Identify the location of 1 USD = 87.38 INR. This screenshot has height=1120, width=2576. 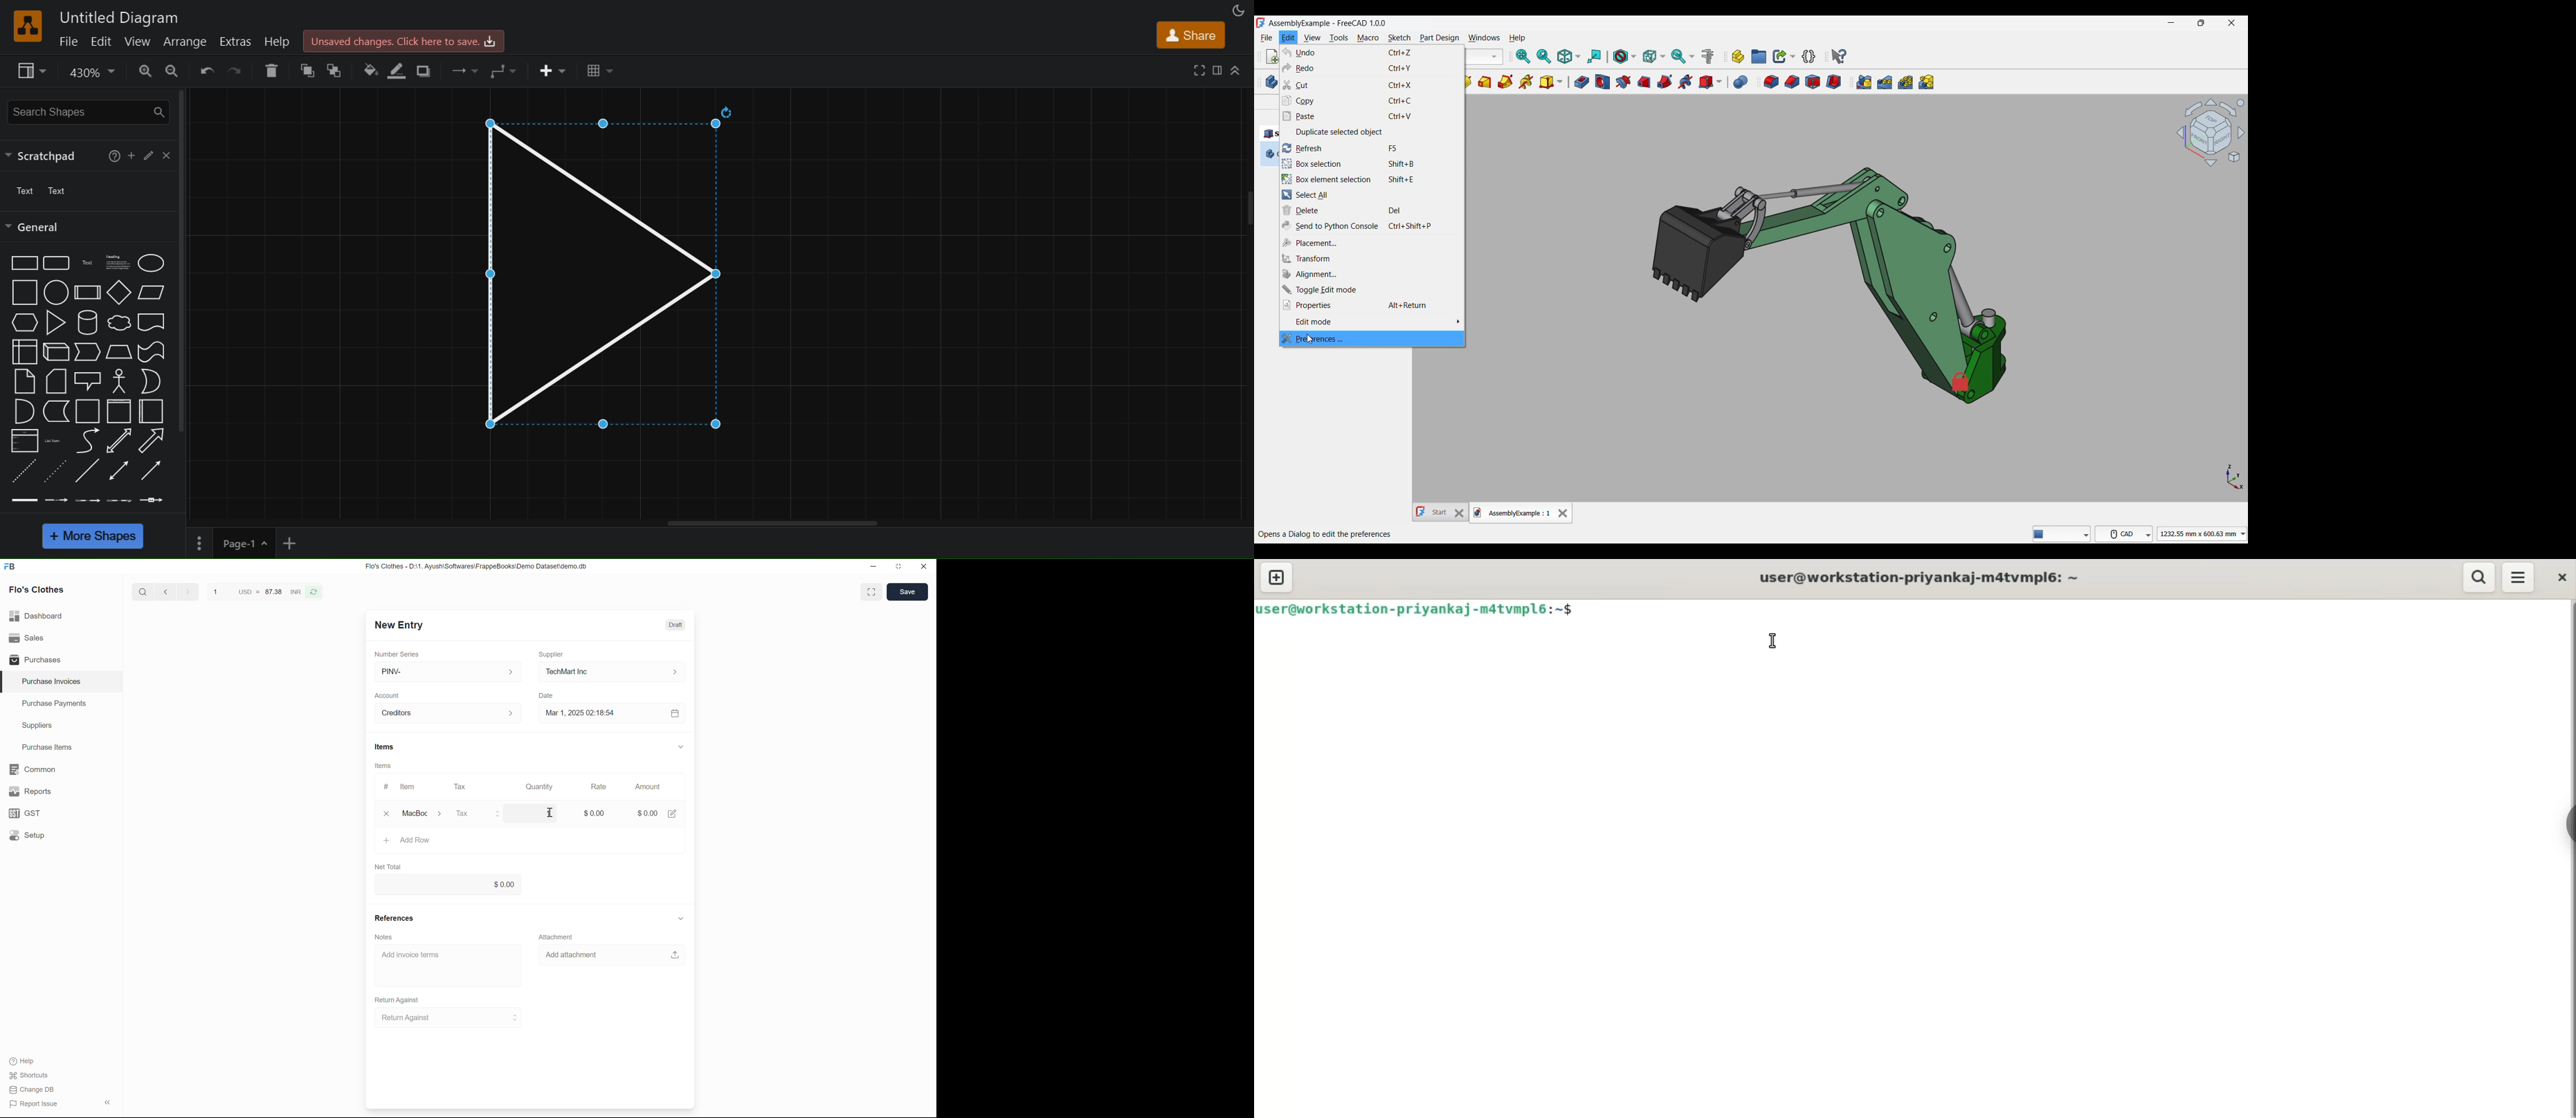
(256, 592).